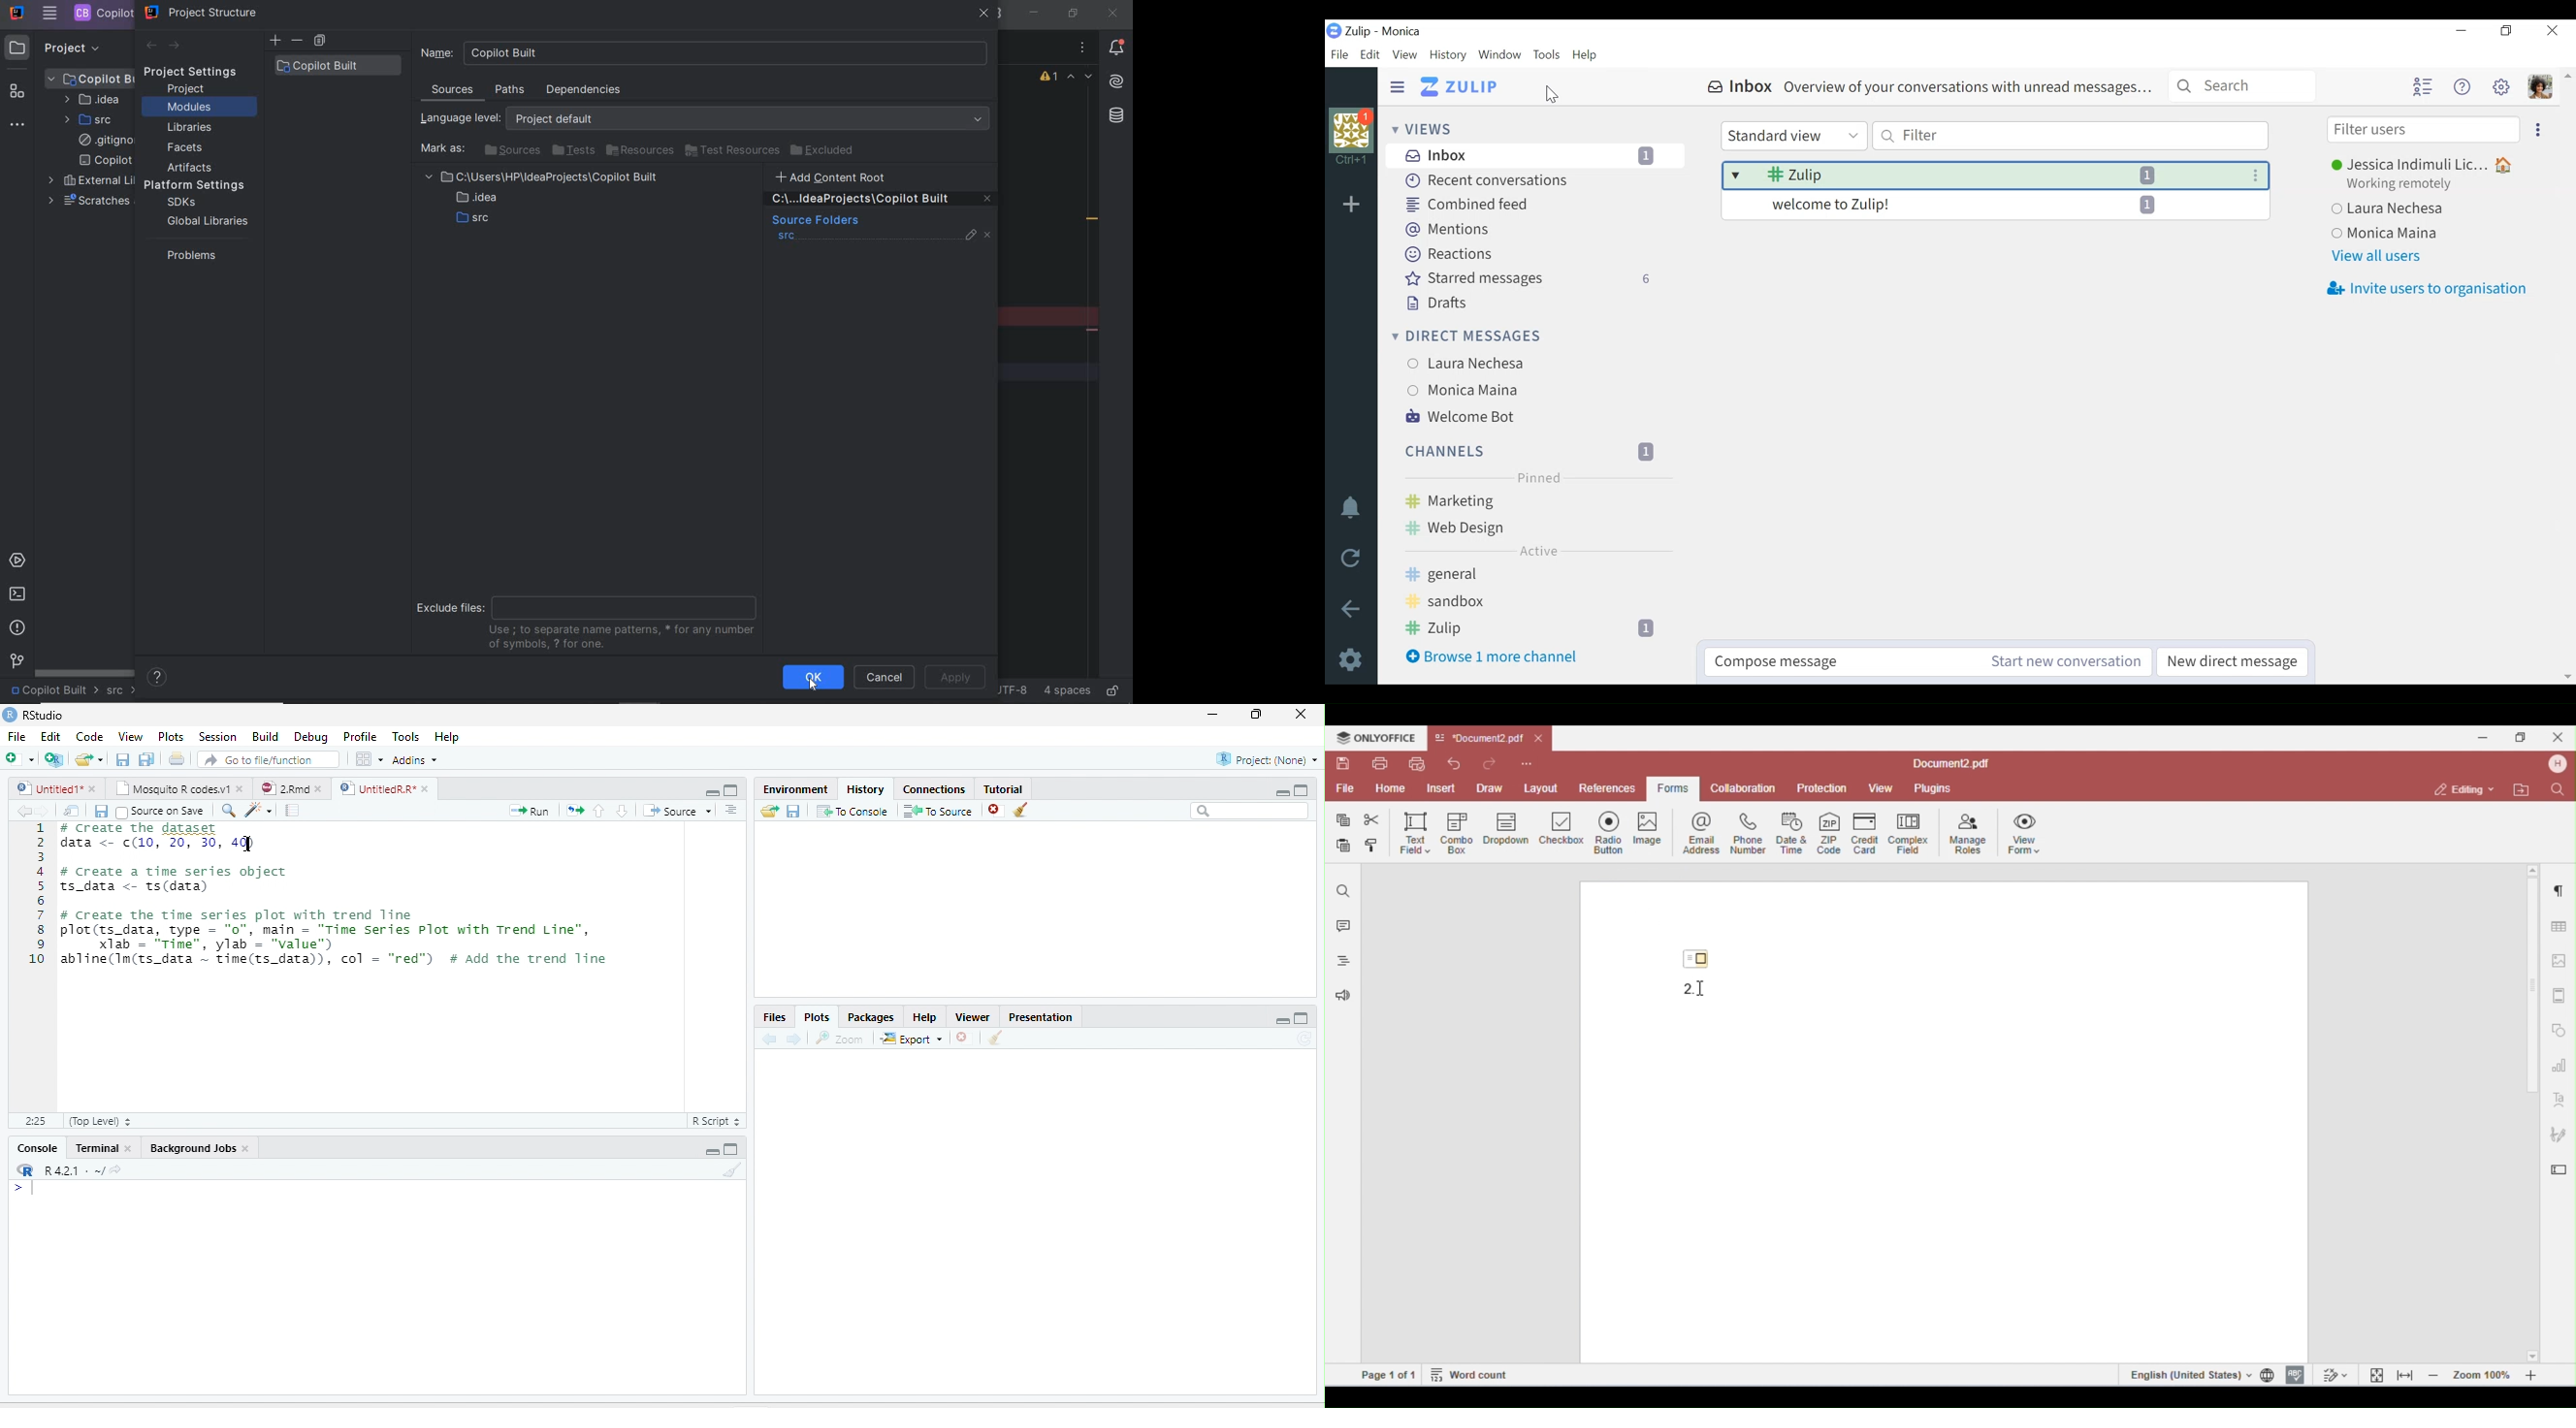  I want to click on close, so click(246, 1148).